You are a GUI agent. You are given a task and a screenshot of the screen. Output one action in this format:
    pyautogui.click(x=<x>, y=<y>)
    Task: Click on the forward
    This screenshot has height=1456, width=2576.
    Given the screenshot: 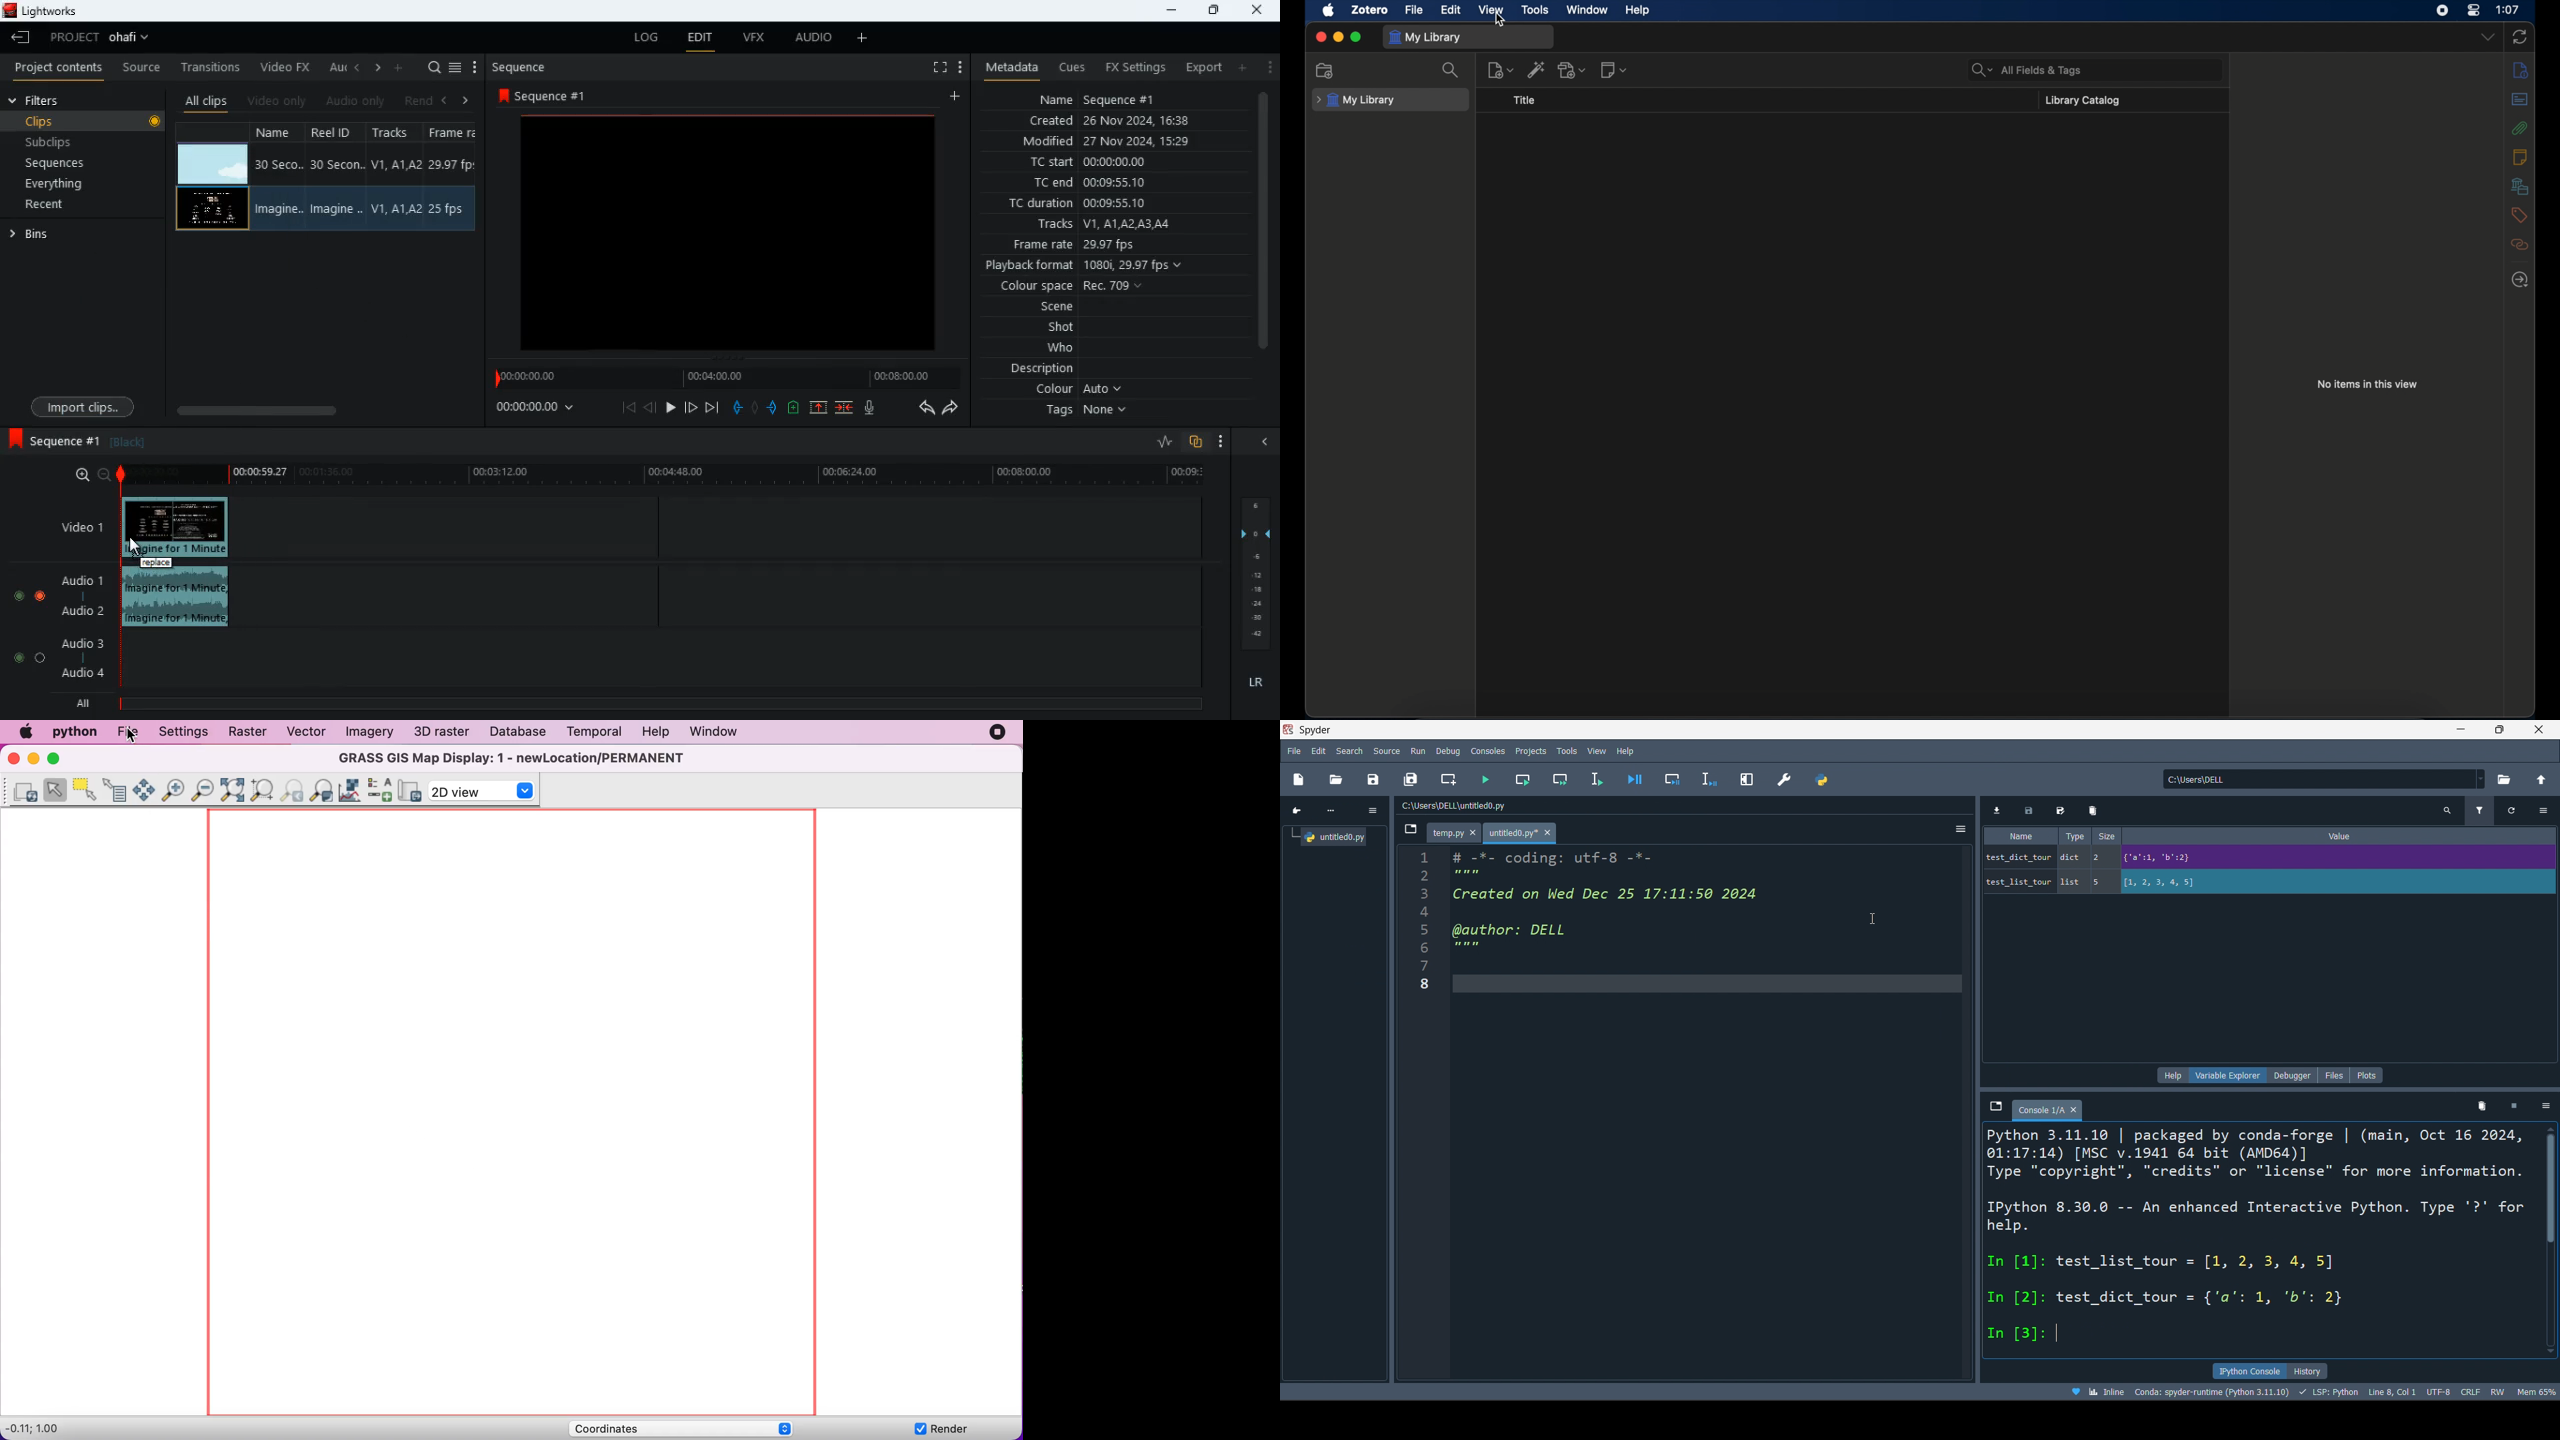 What is the action you would take?
    pyautogui.click(x=952, y=409)
    